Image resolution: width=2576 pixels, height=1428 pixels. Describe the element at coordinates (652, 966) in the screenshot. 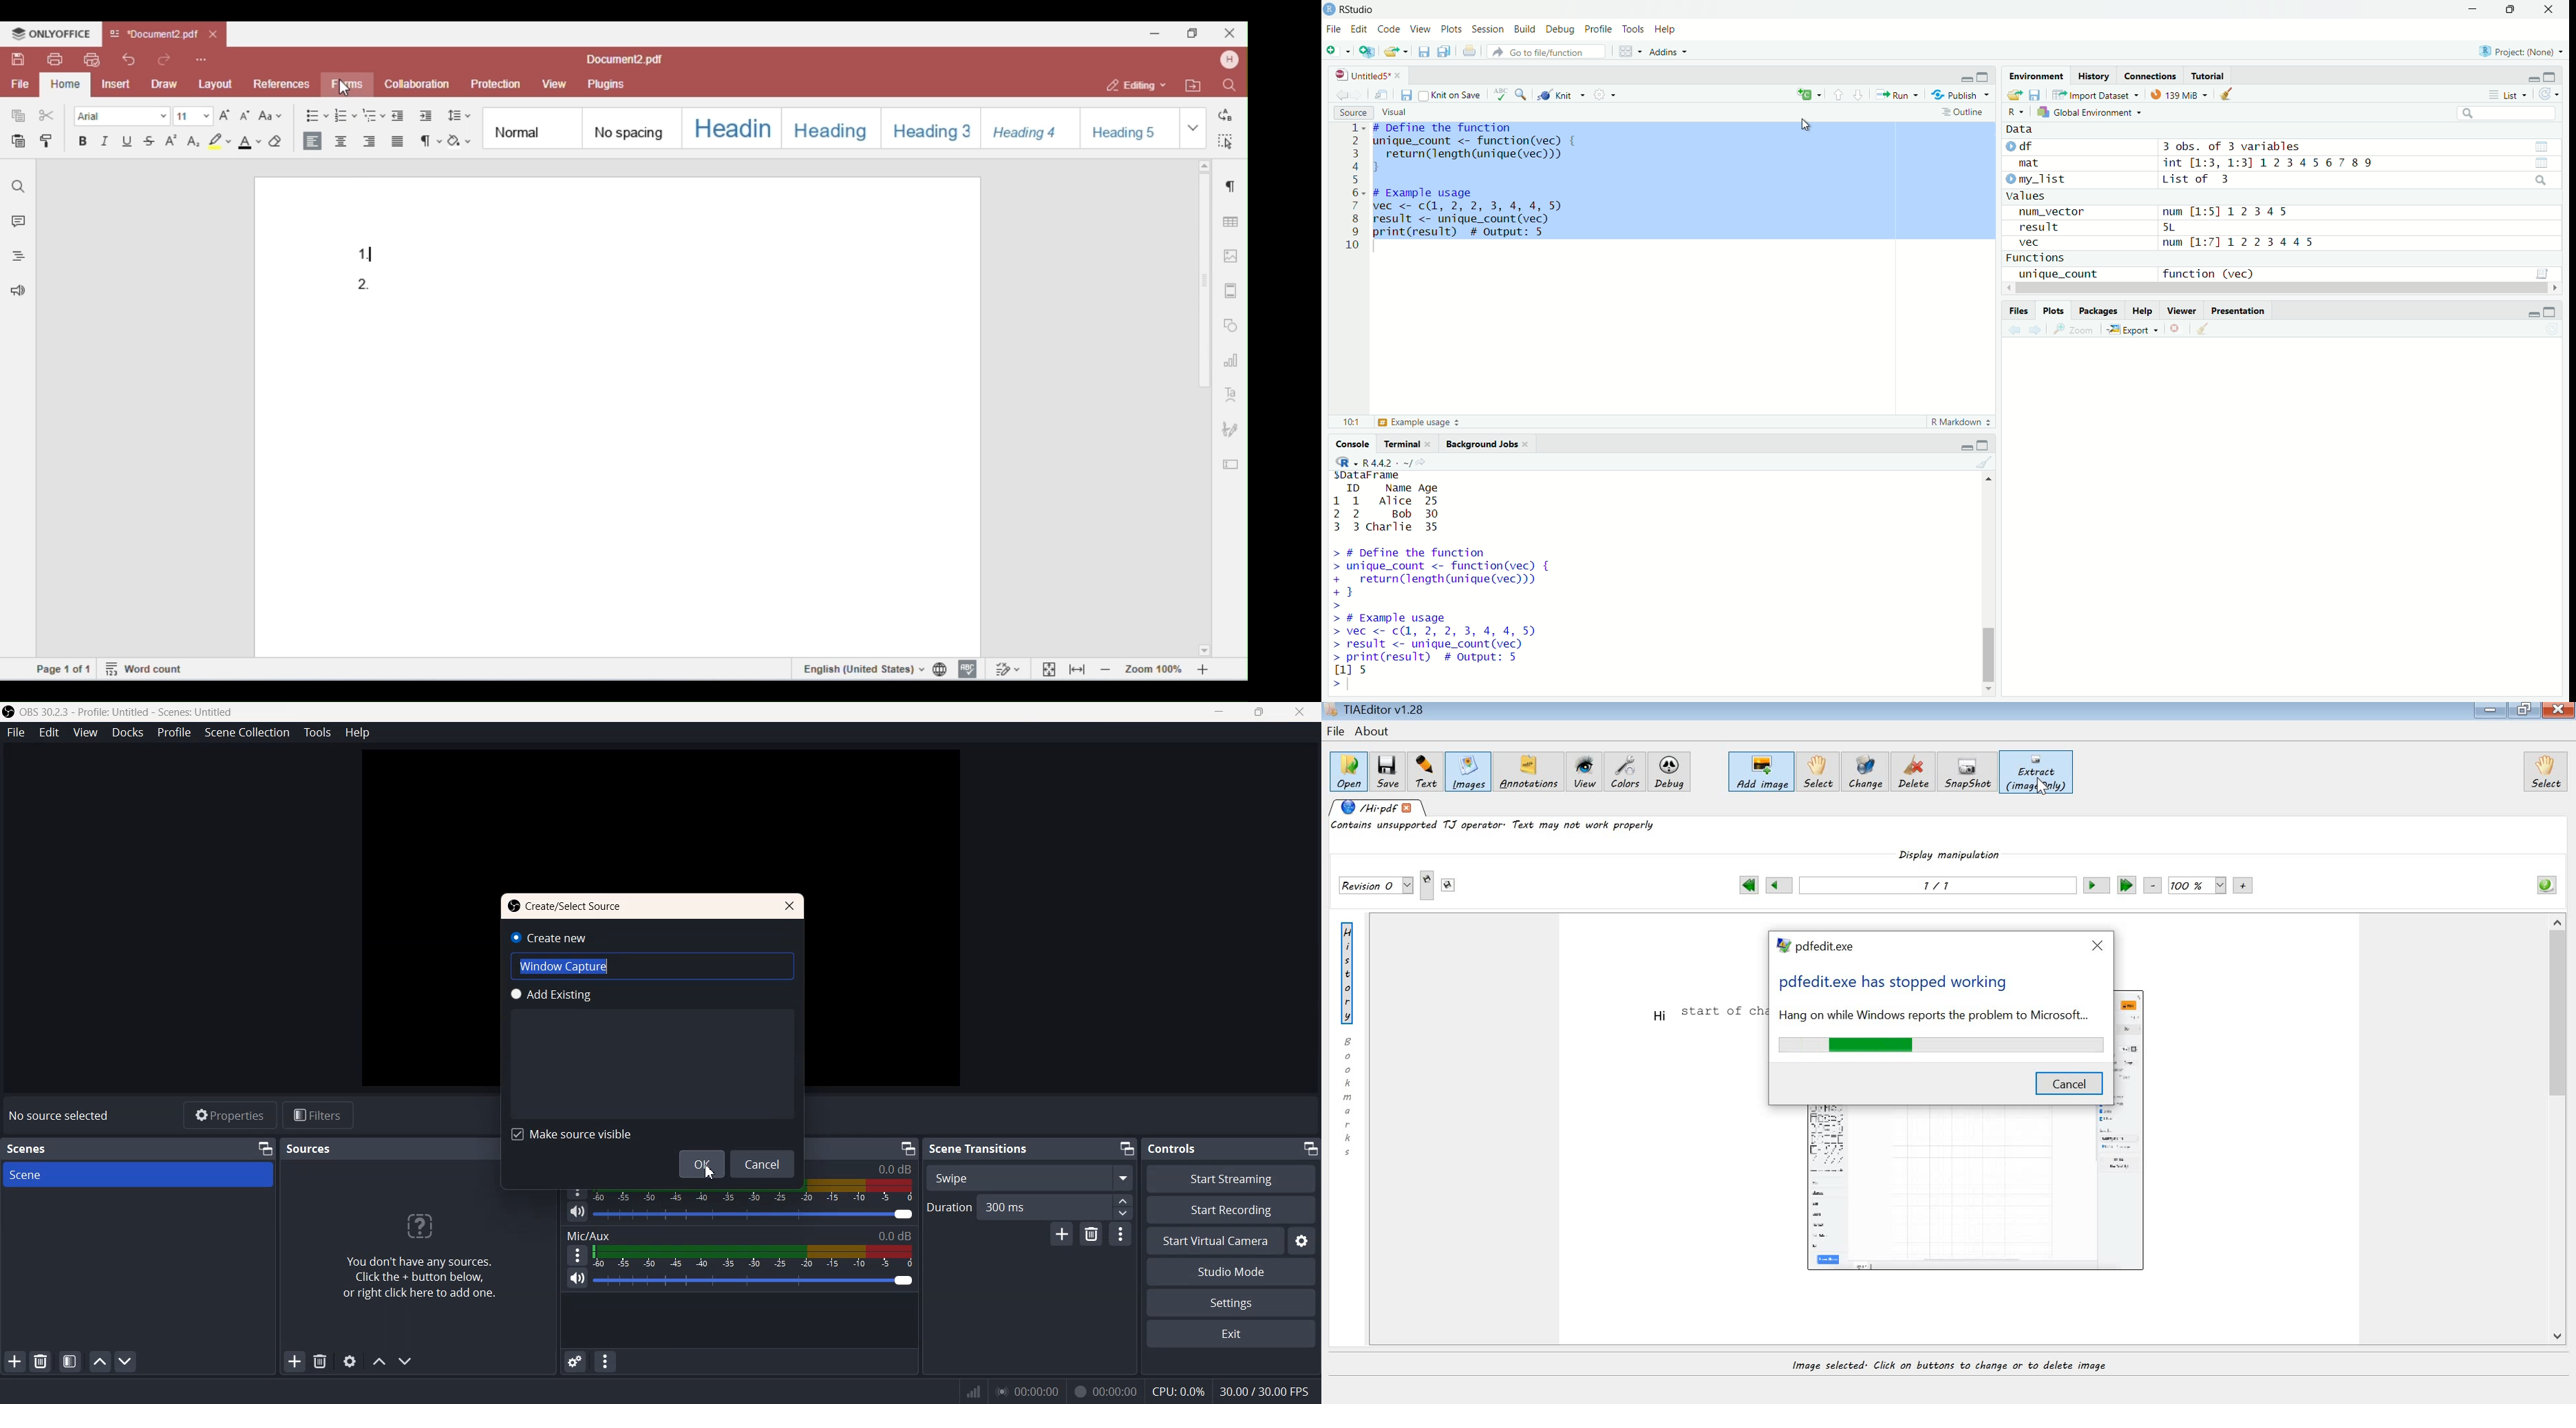

I see `Window Capture` at that location.